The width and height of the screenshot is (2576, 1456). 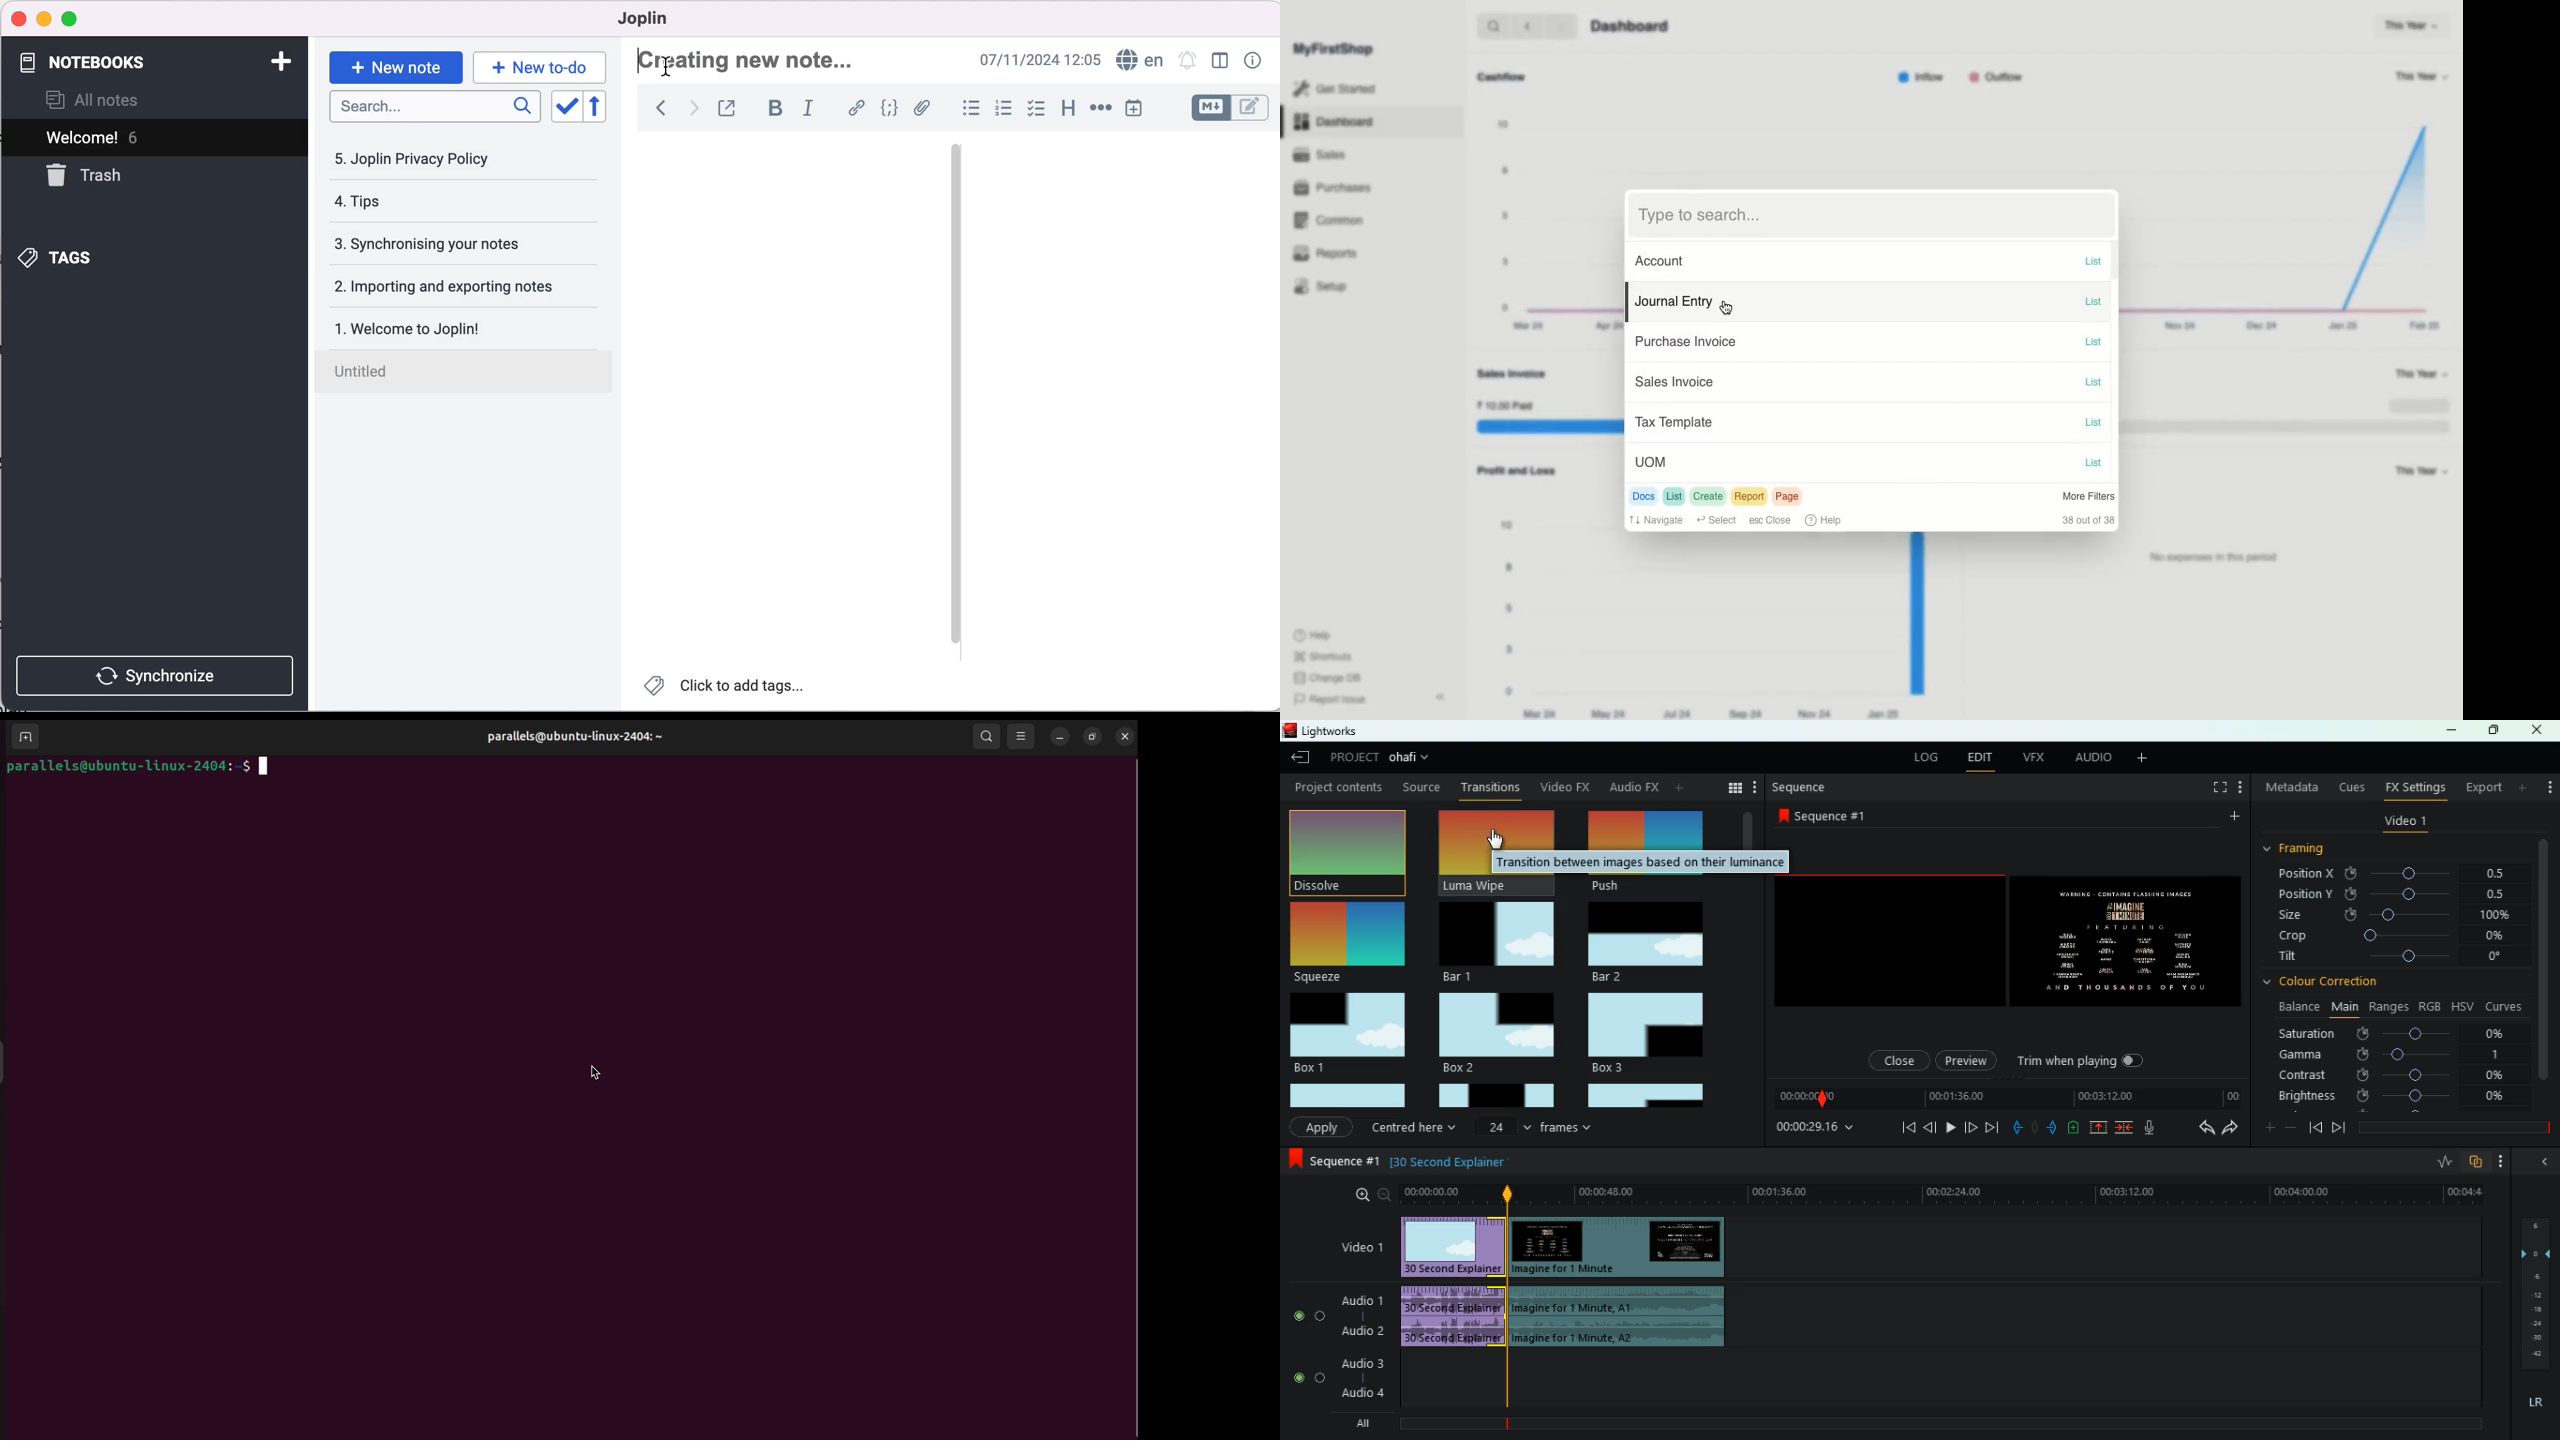 What do you see at coordinates (452, 286) in the screenshot?
I see `importing and exporting notes` at bounding box center [452, 286].